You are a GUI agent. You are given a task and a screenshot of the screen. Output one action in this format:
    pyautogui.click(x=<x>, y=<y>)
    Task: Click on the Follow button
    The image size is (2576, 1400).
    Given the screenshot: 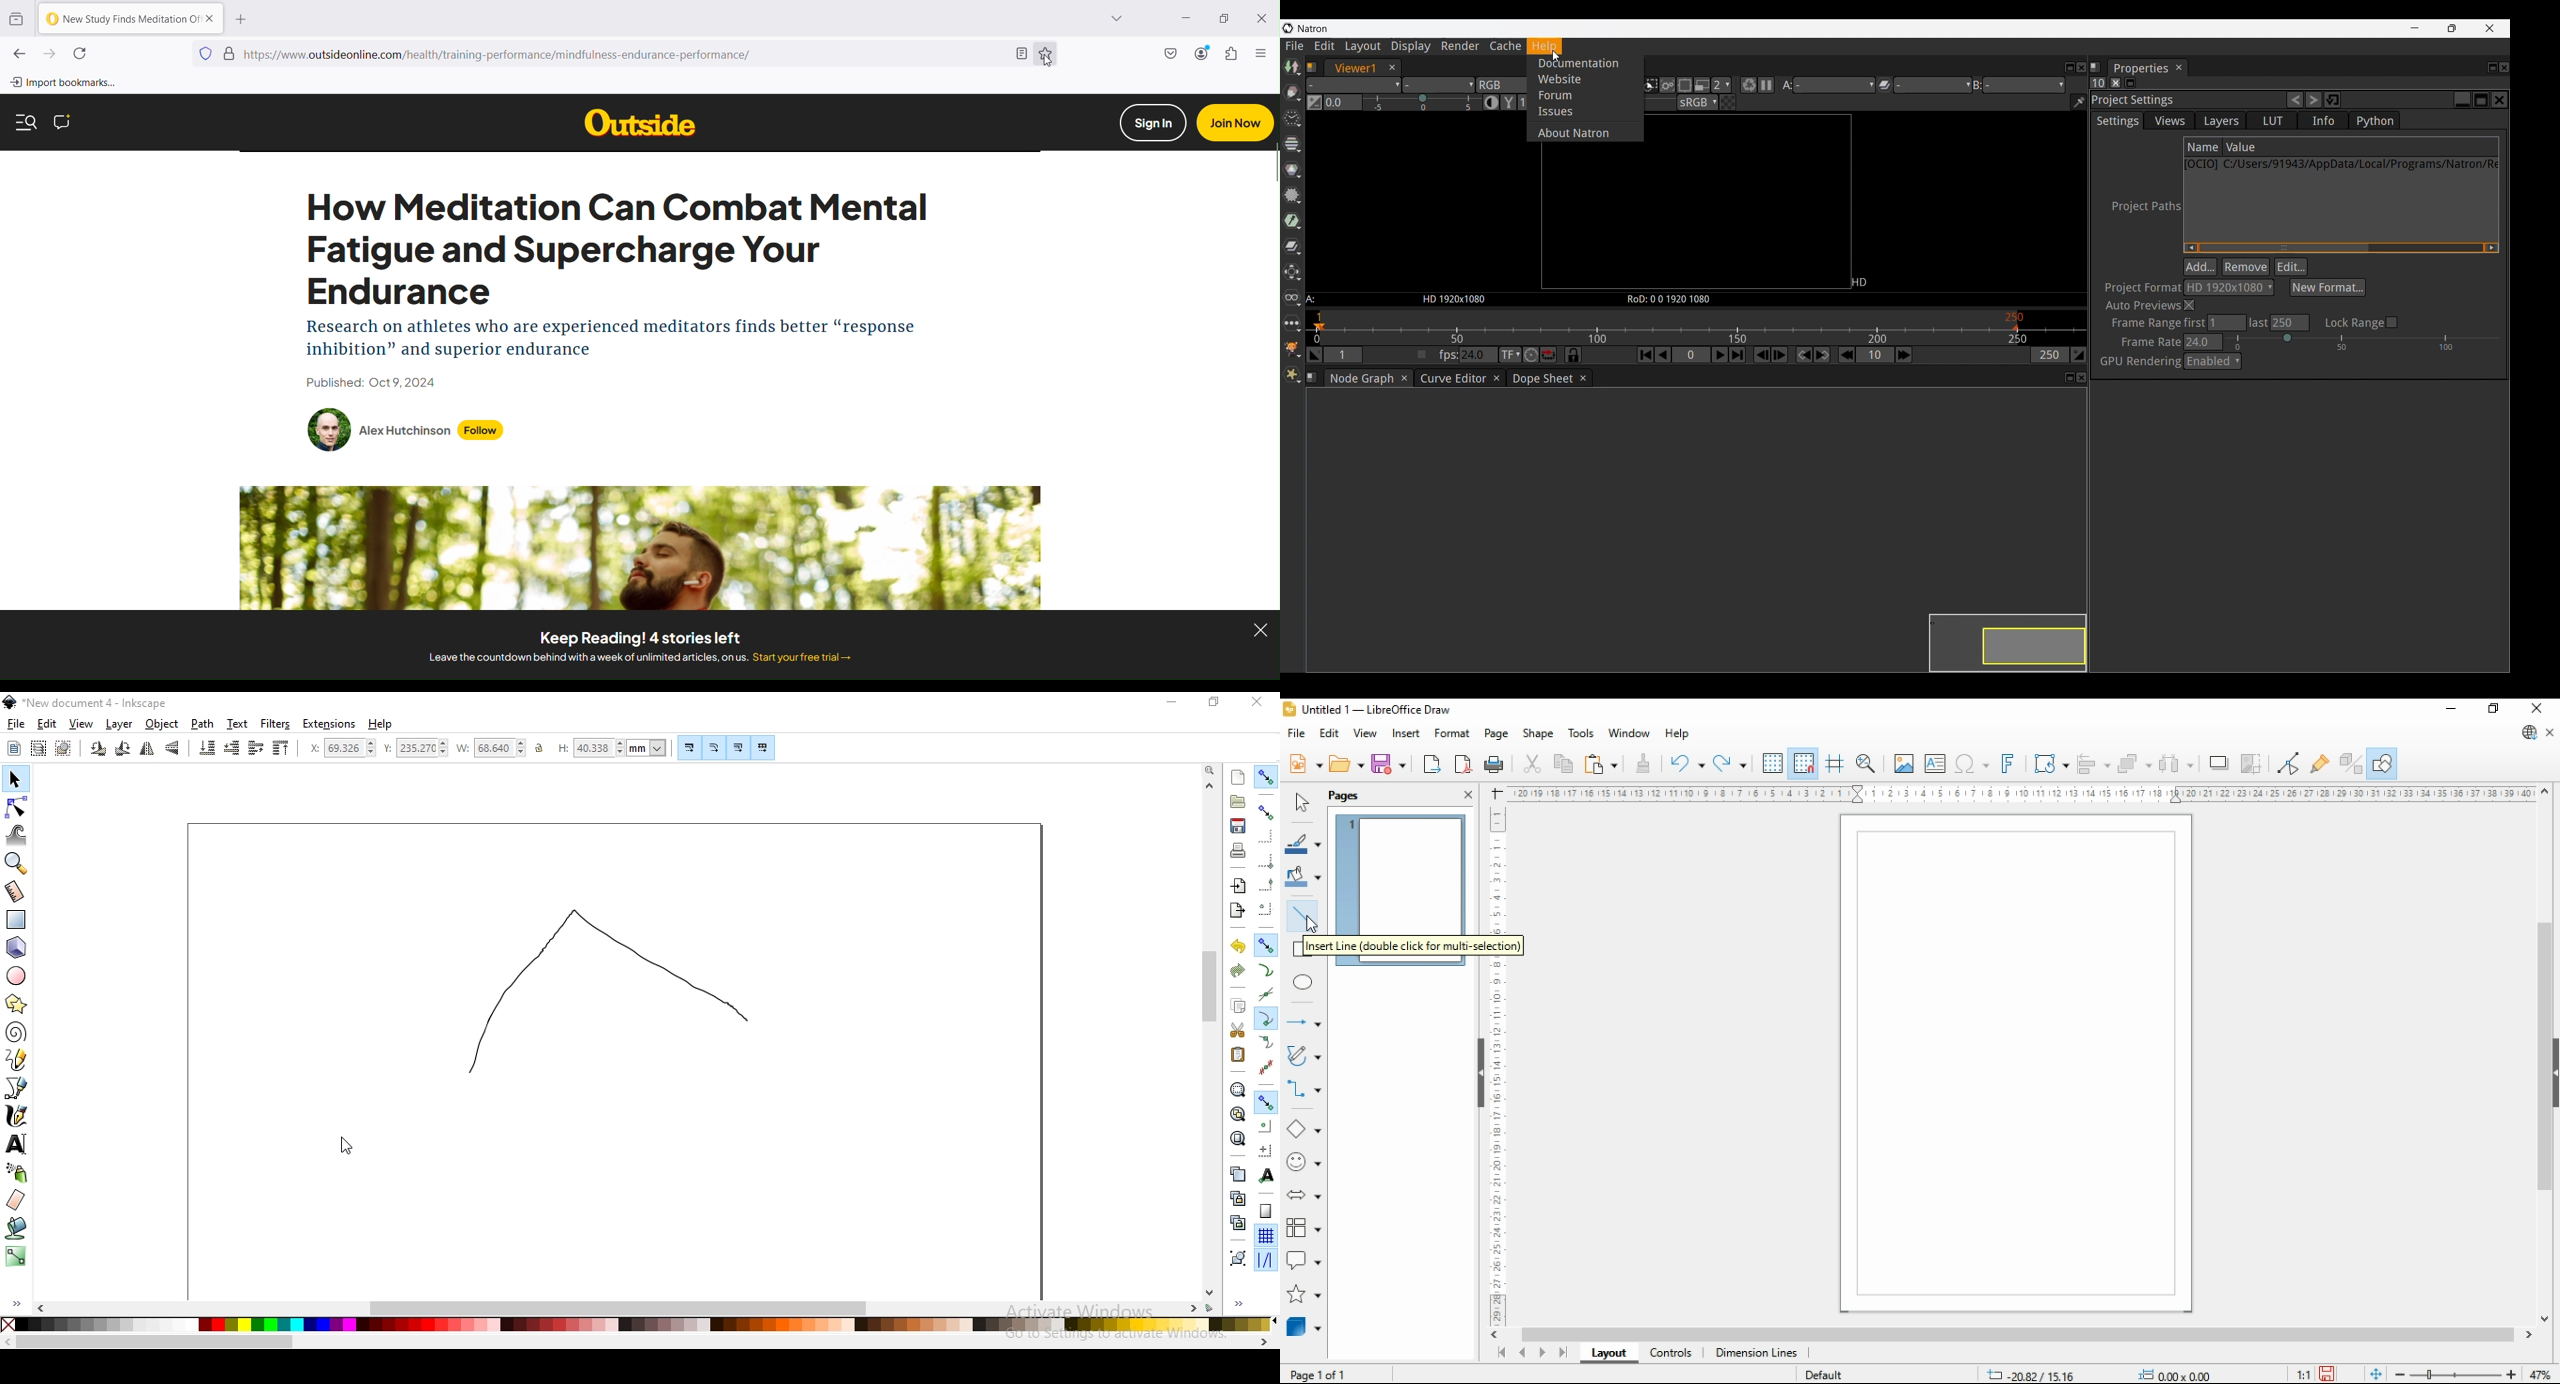 What is the action you would take?
    pyautogui.click(x=481, y=431)
    